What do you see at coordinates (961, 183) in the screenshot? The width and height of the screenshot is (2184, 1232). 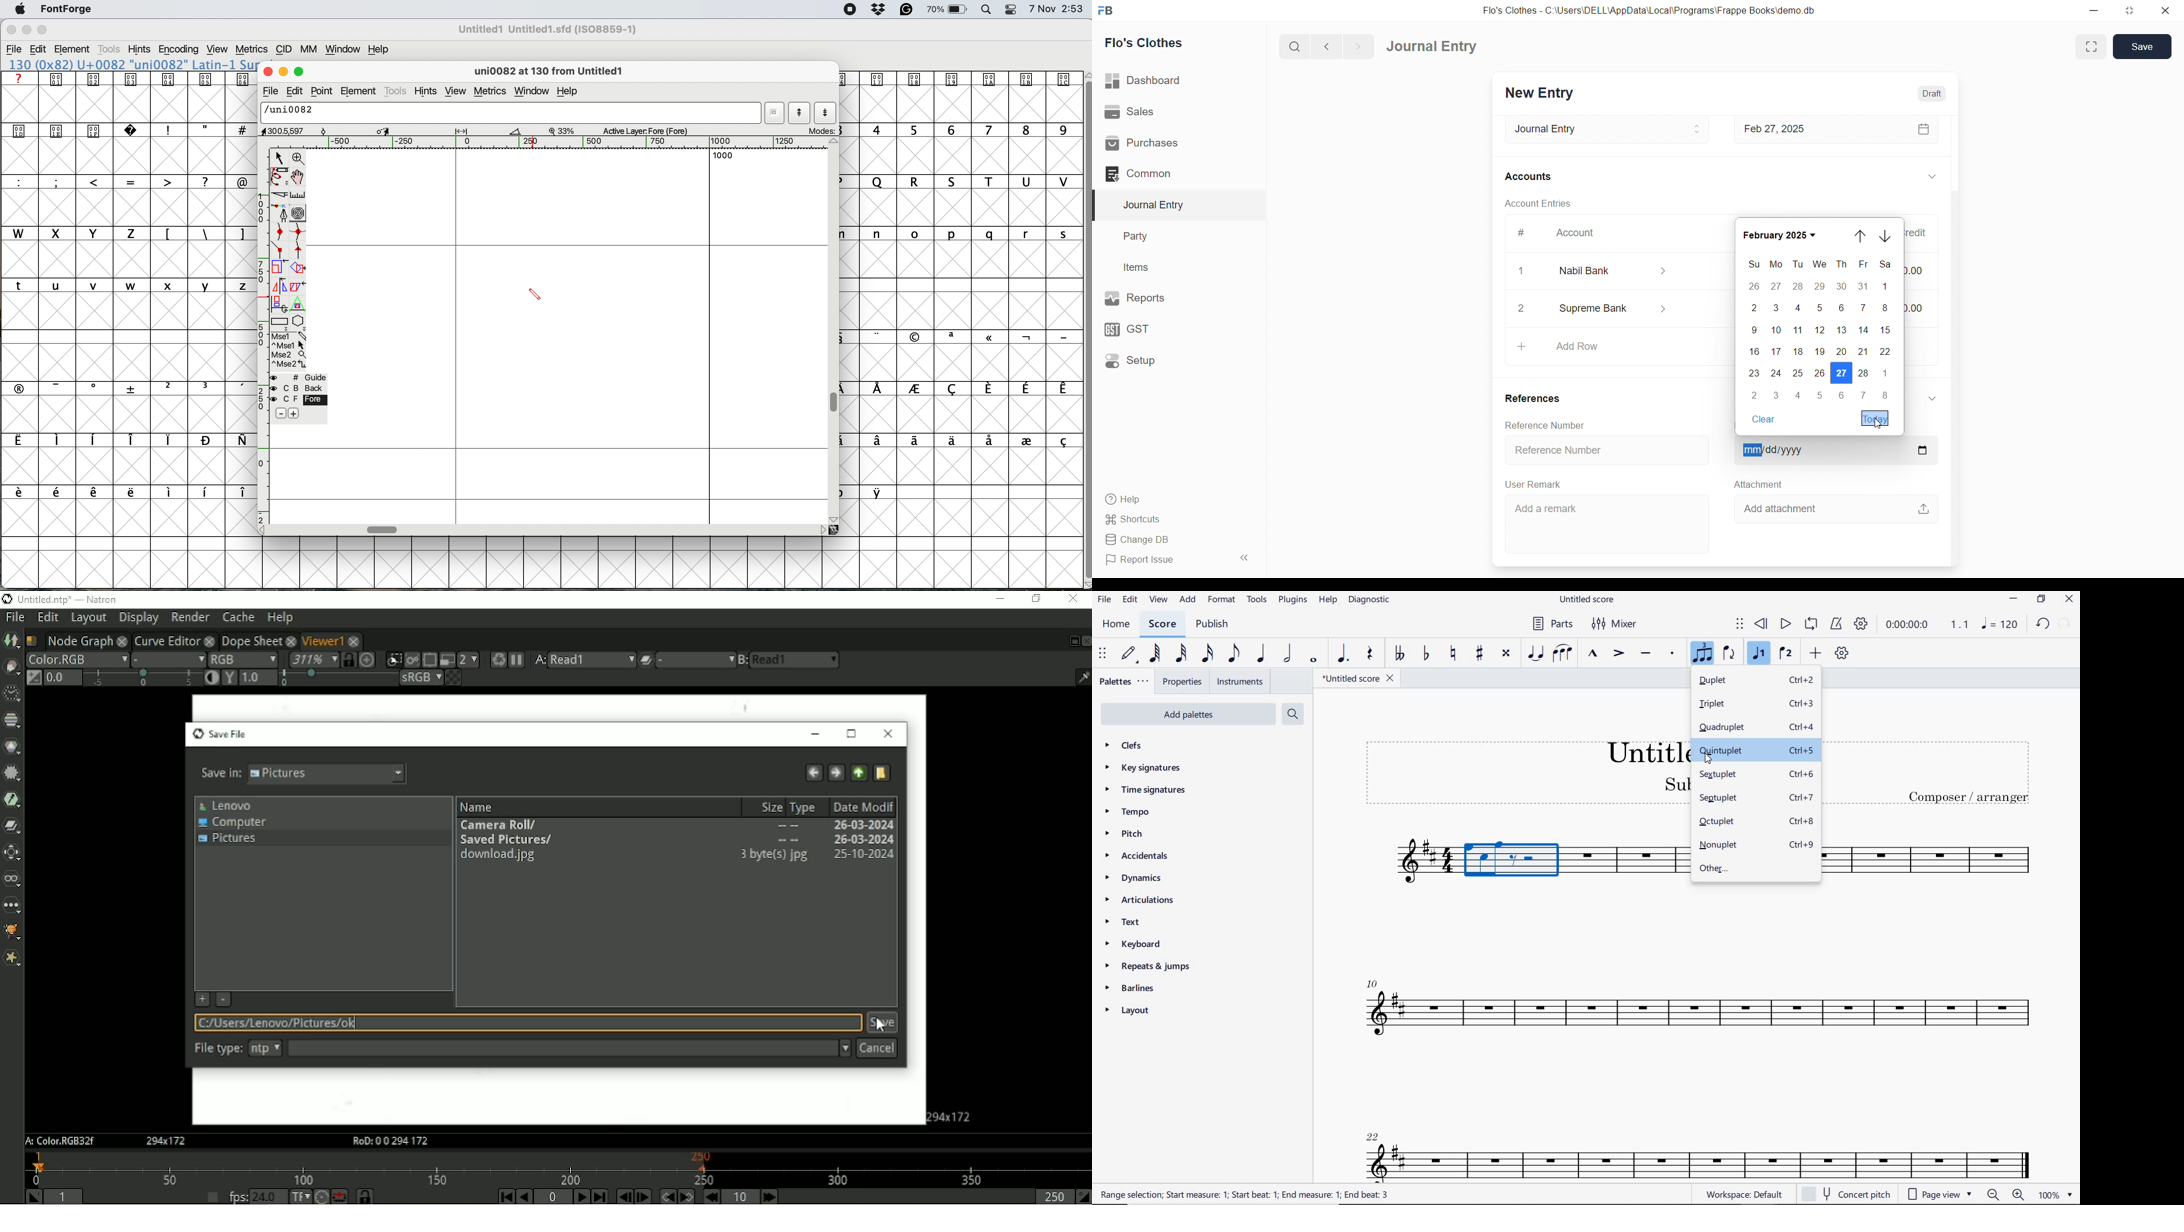 I see `uppercase letters` at bounding box center [961, 183].